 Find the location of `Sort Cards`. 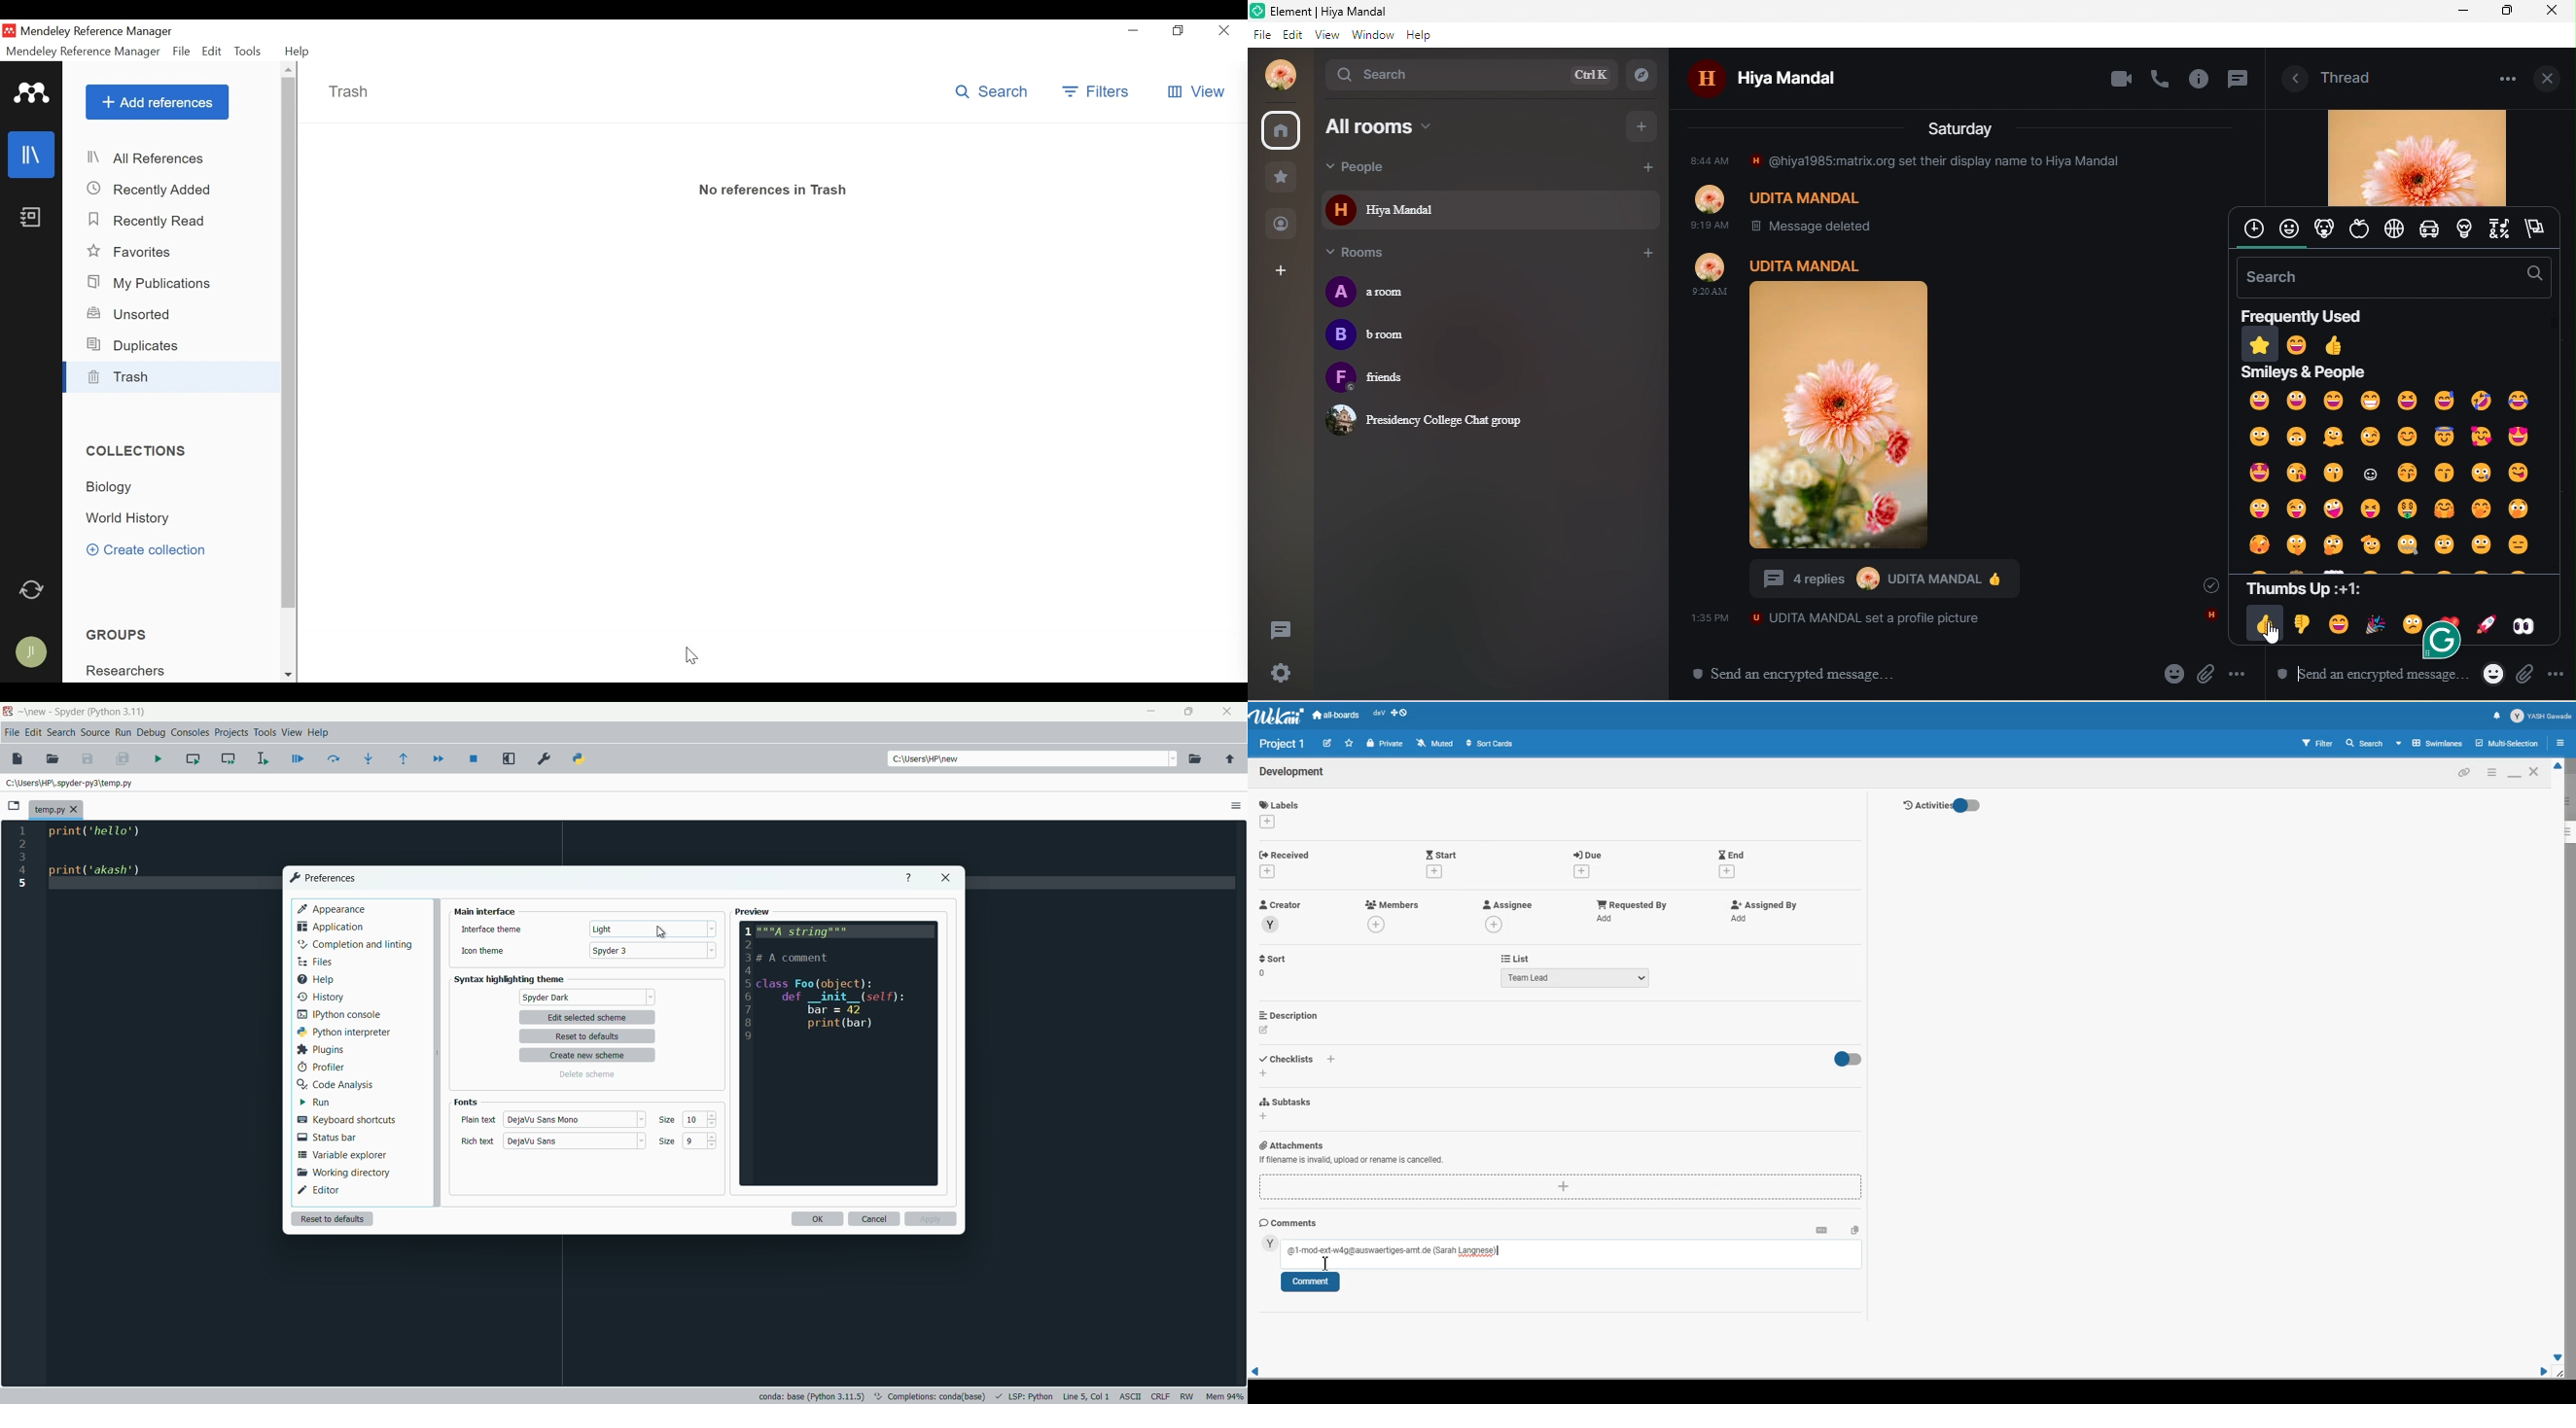

Sort Cards is located at coordinates (1489, 743).